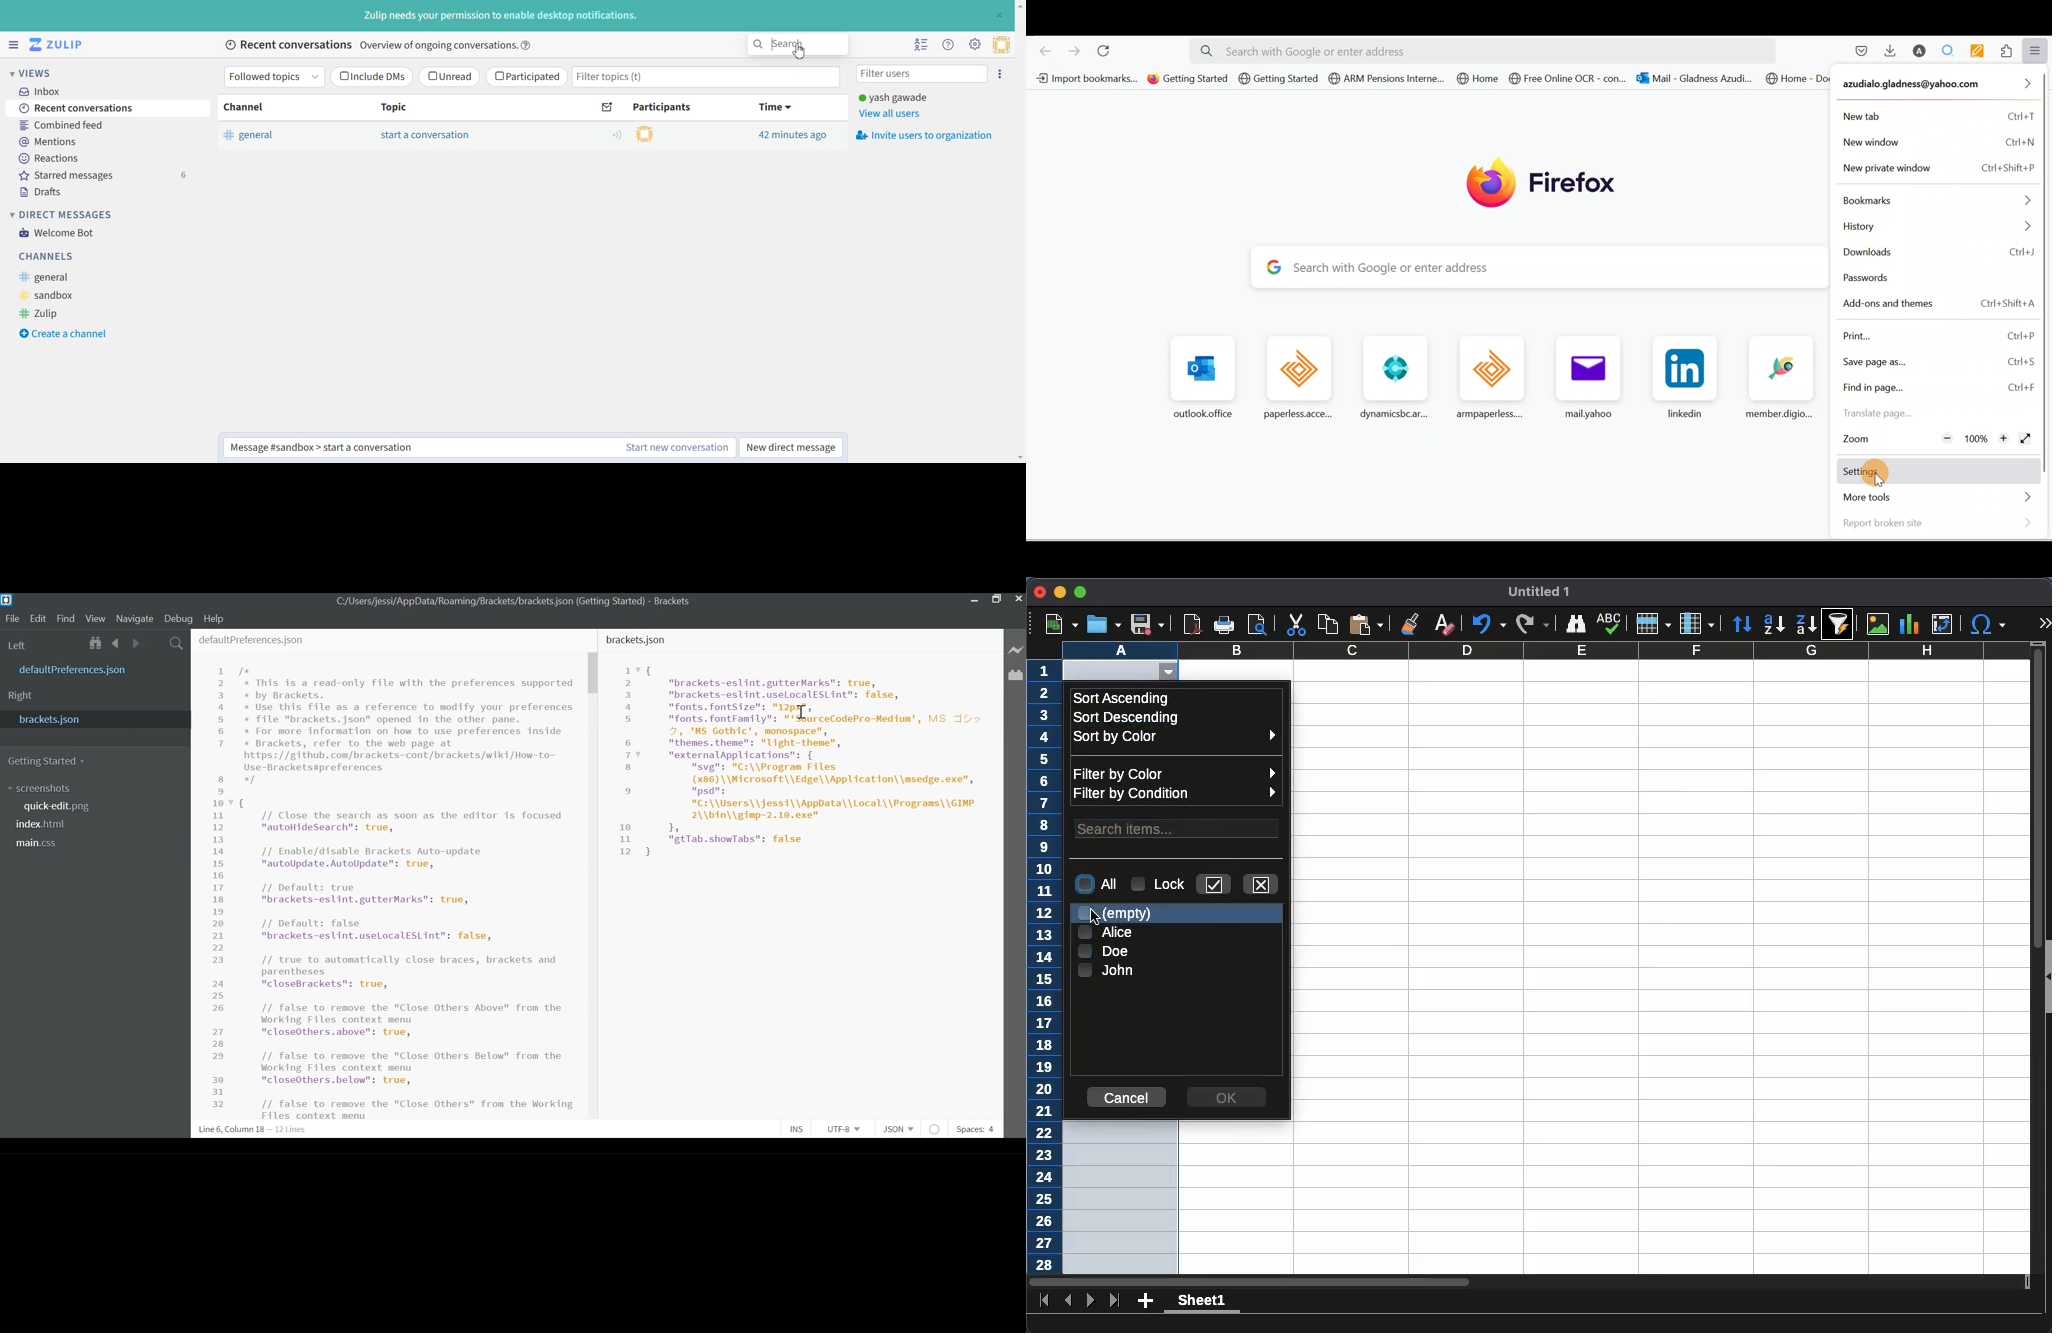 The height and width of the screenshot is (1344, 2072). I want to click on autofilter, so click(1839, 623).